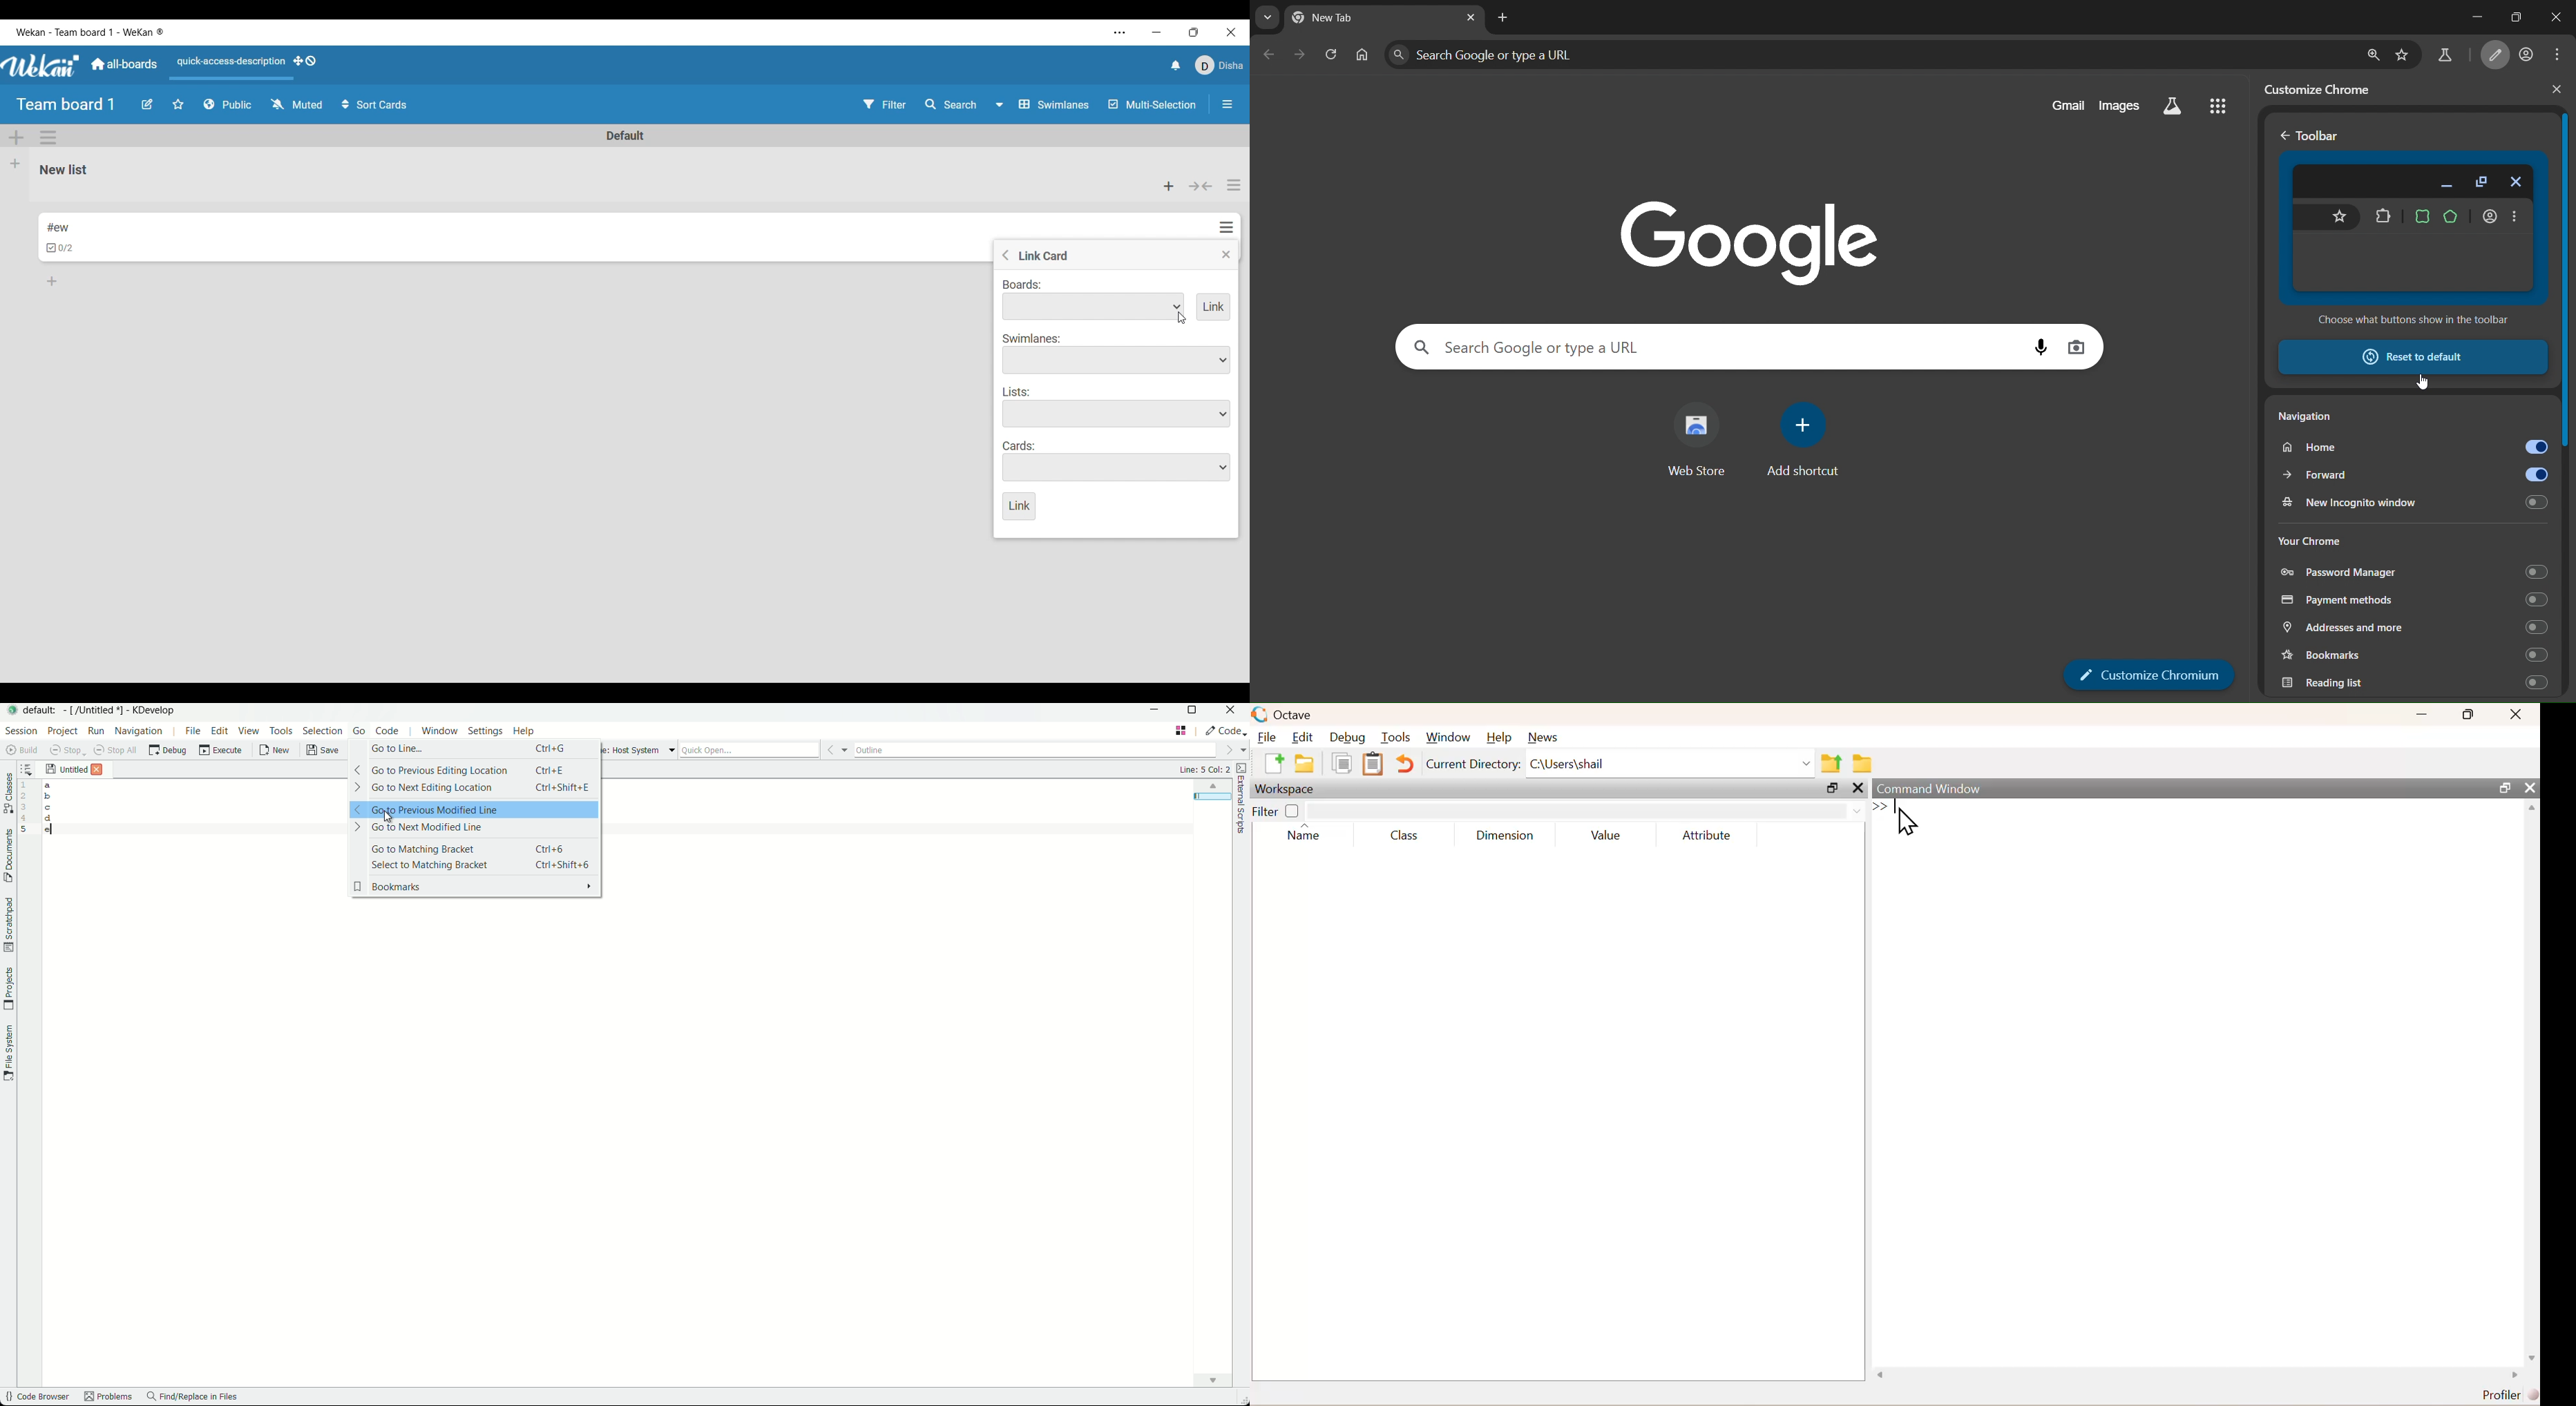  I want to click on File, so click(1268, 736).